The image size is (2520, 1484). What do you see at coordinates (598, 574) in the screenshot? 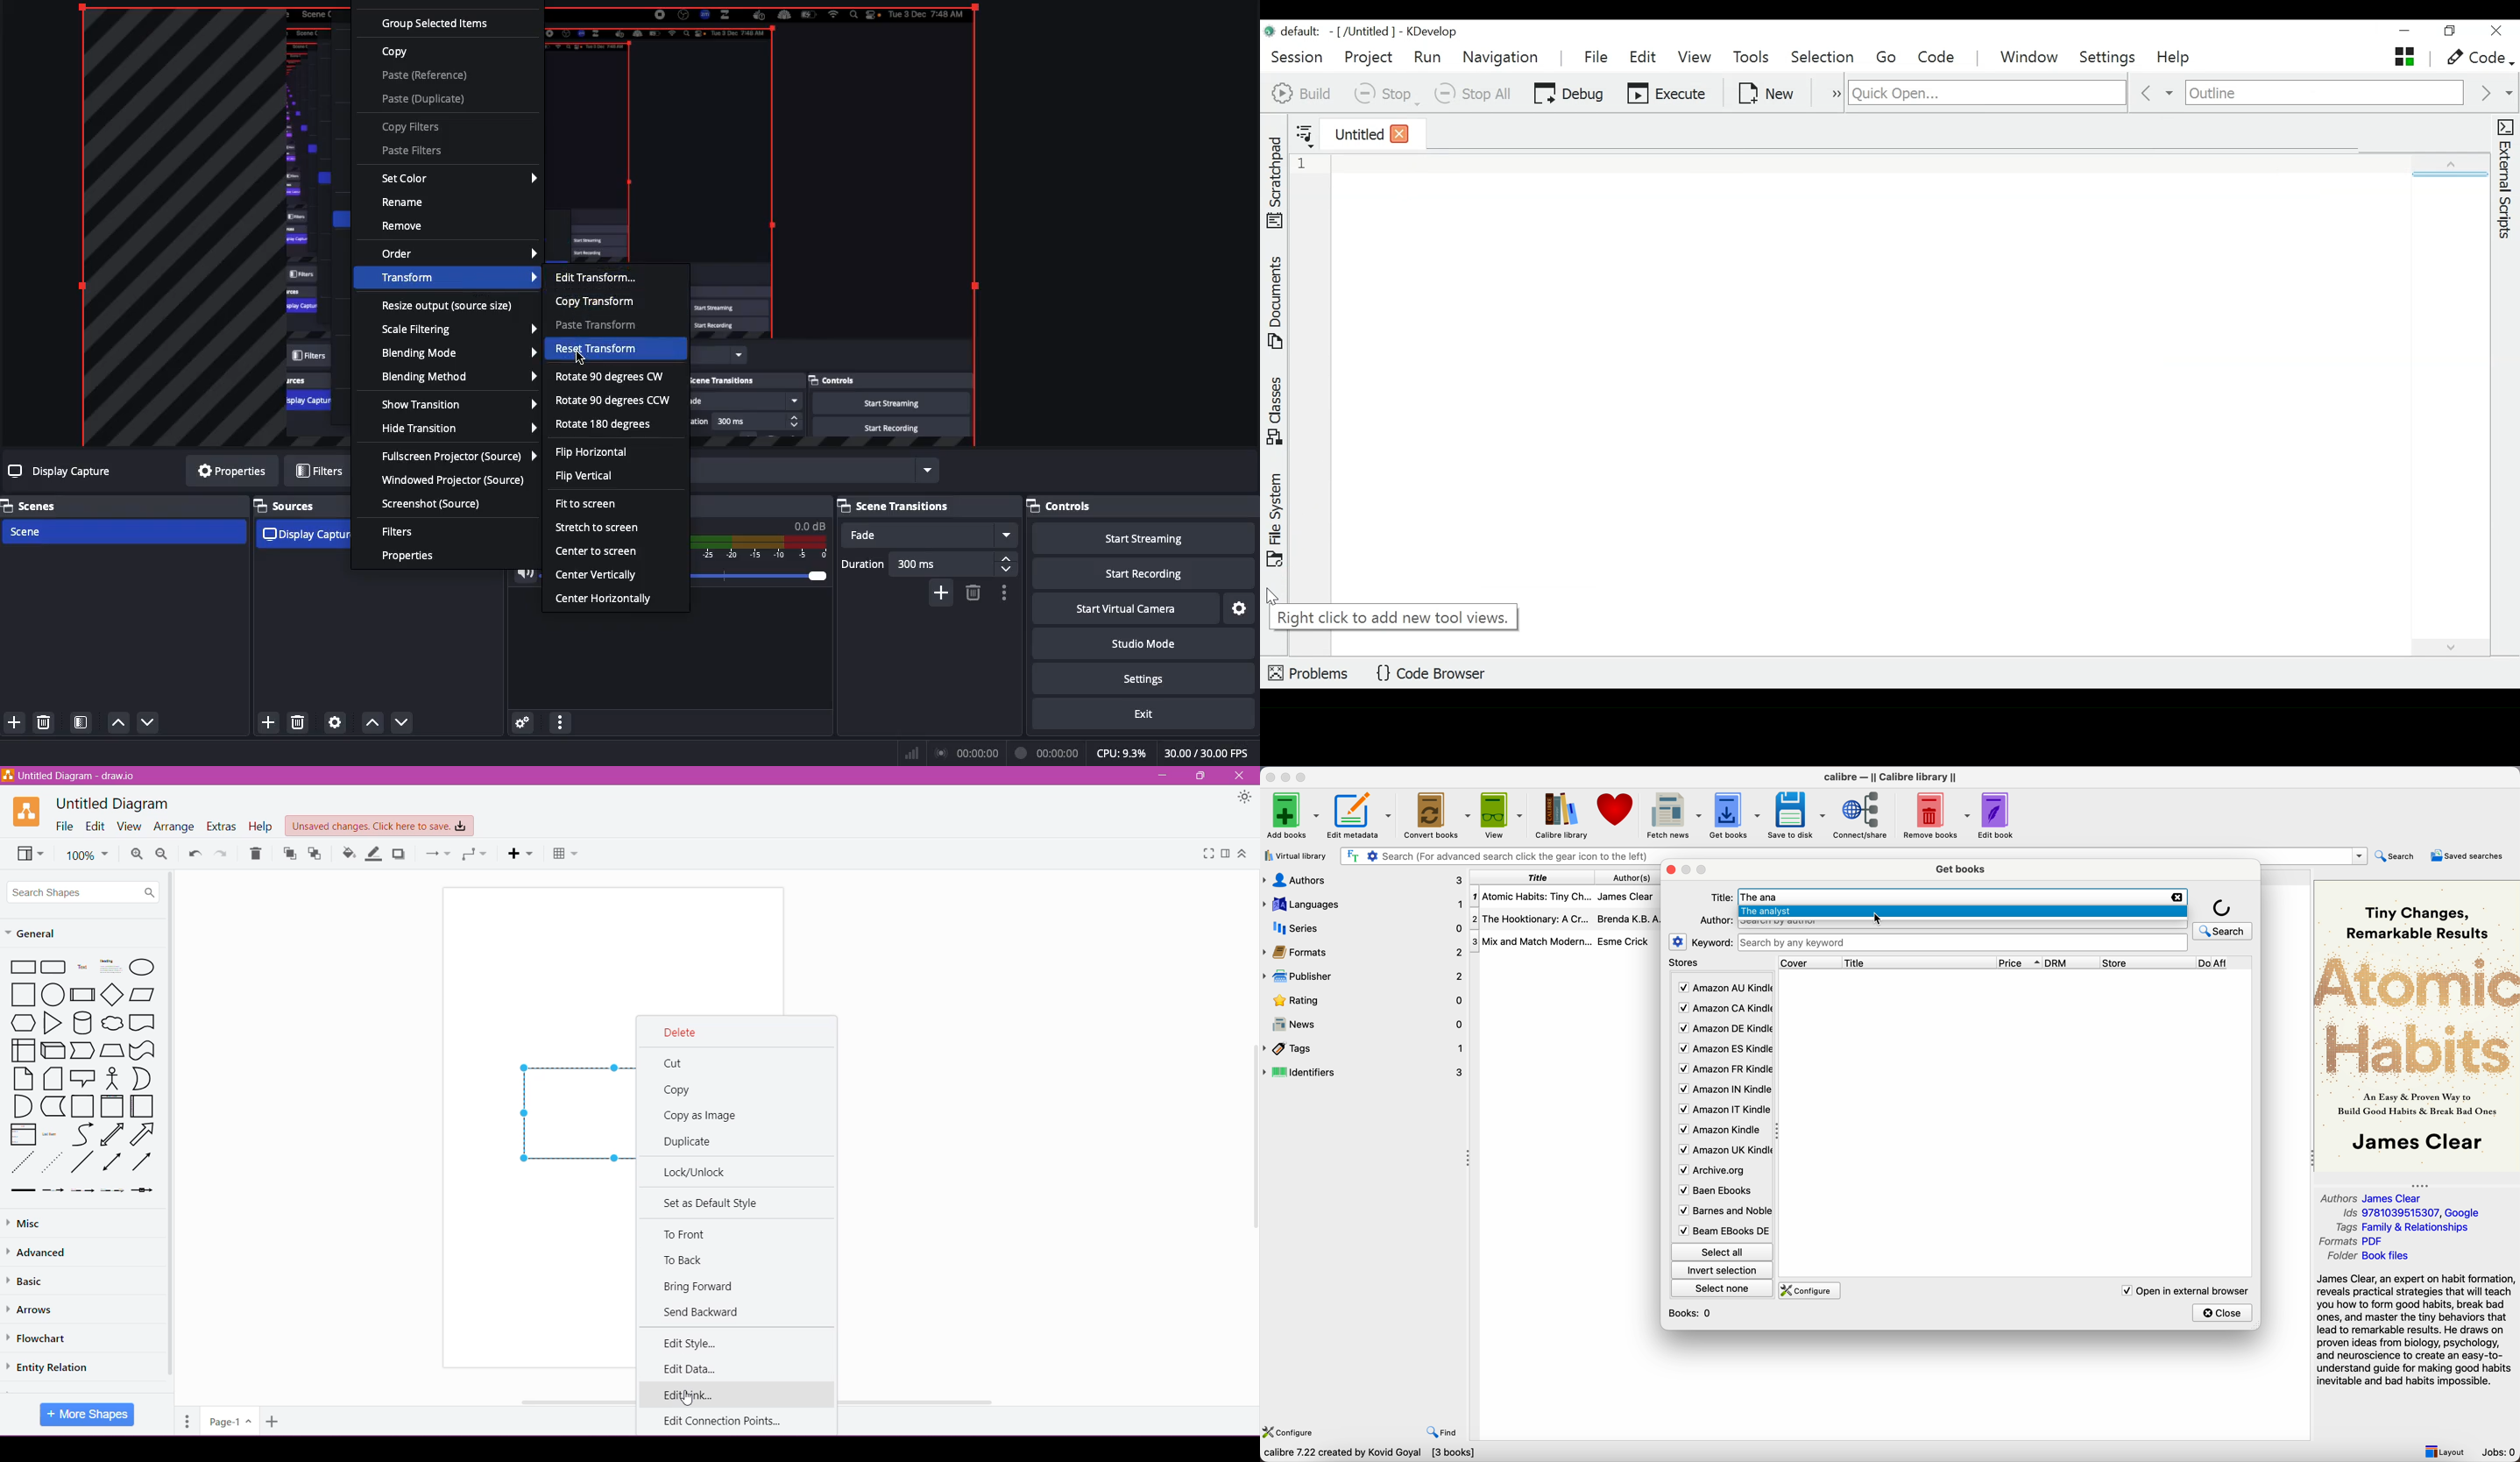
I see `Center vertically ` at bounding box center [598, 574].